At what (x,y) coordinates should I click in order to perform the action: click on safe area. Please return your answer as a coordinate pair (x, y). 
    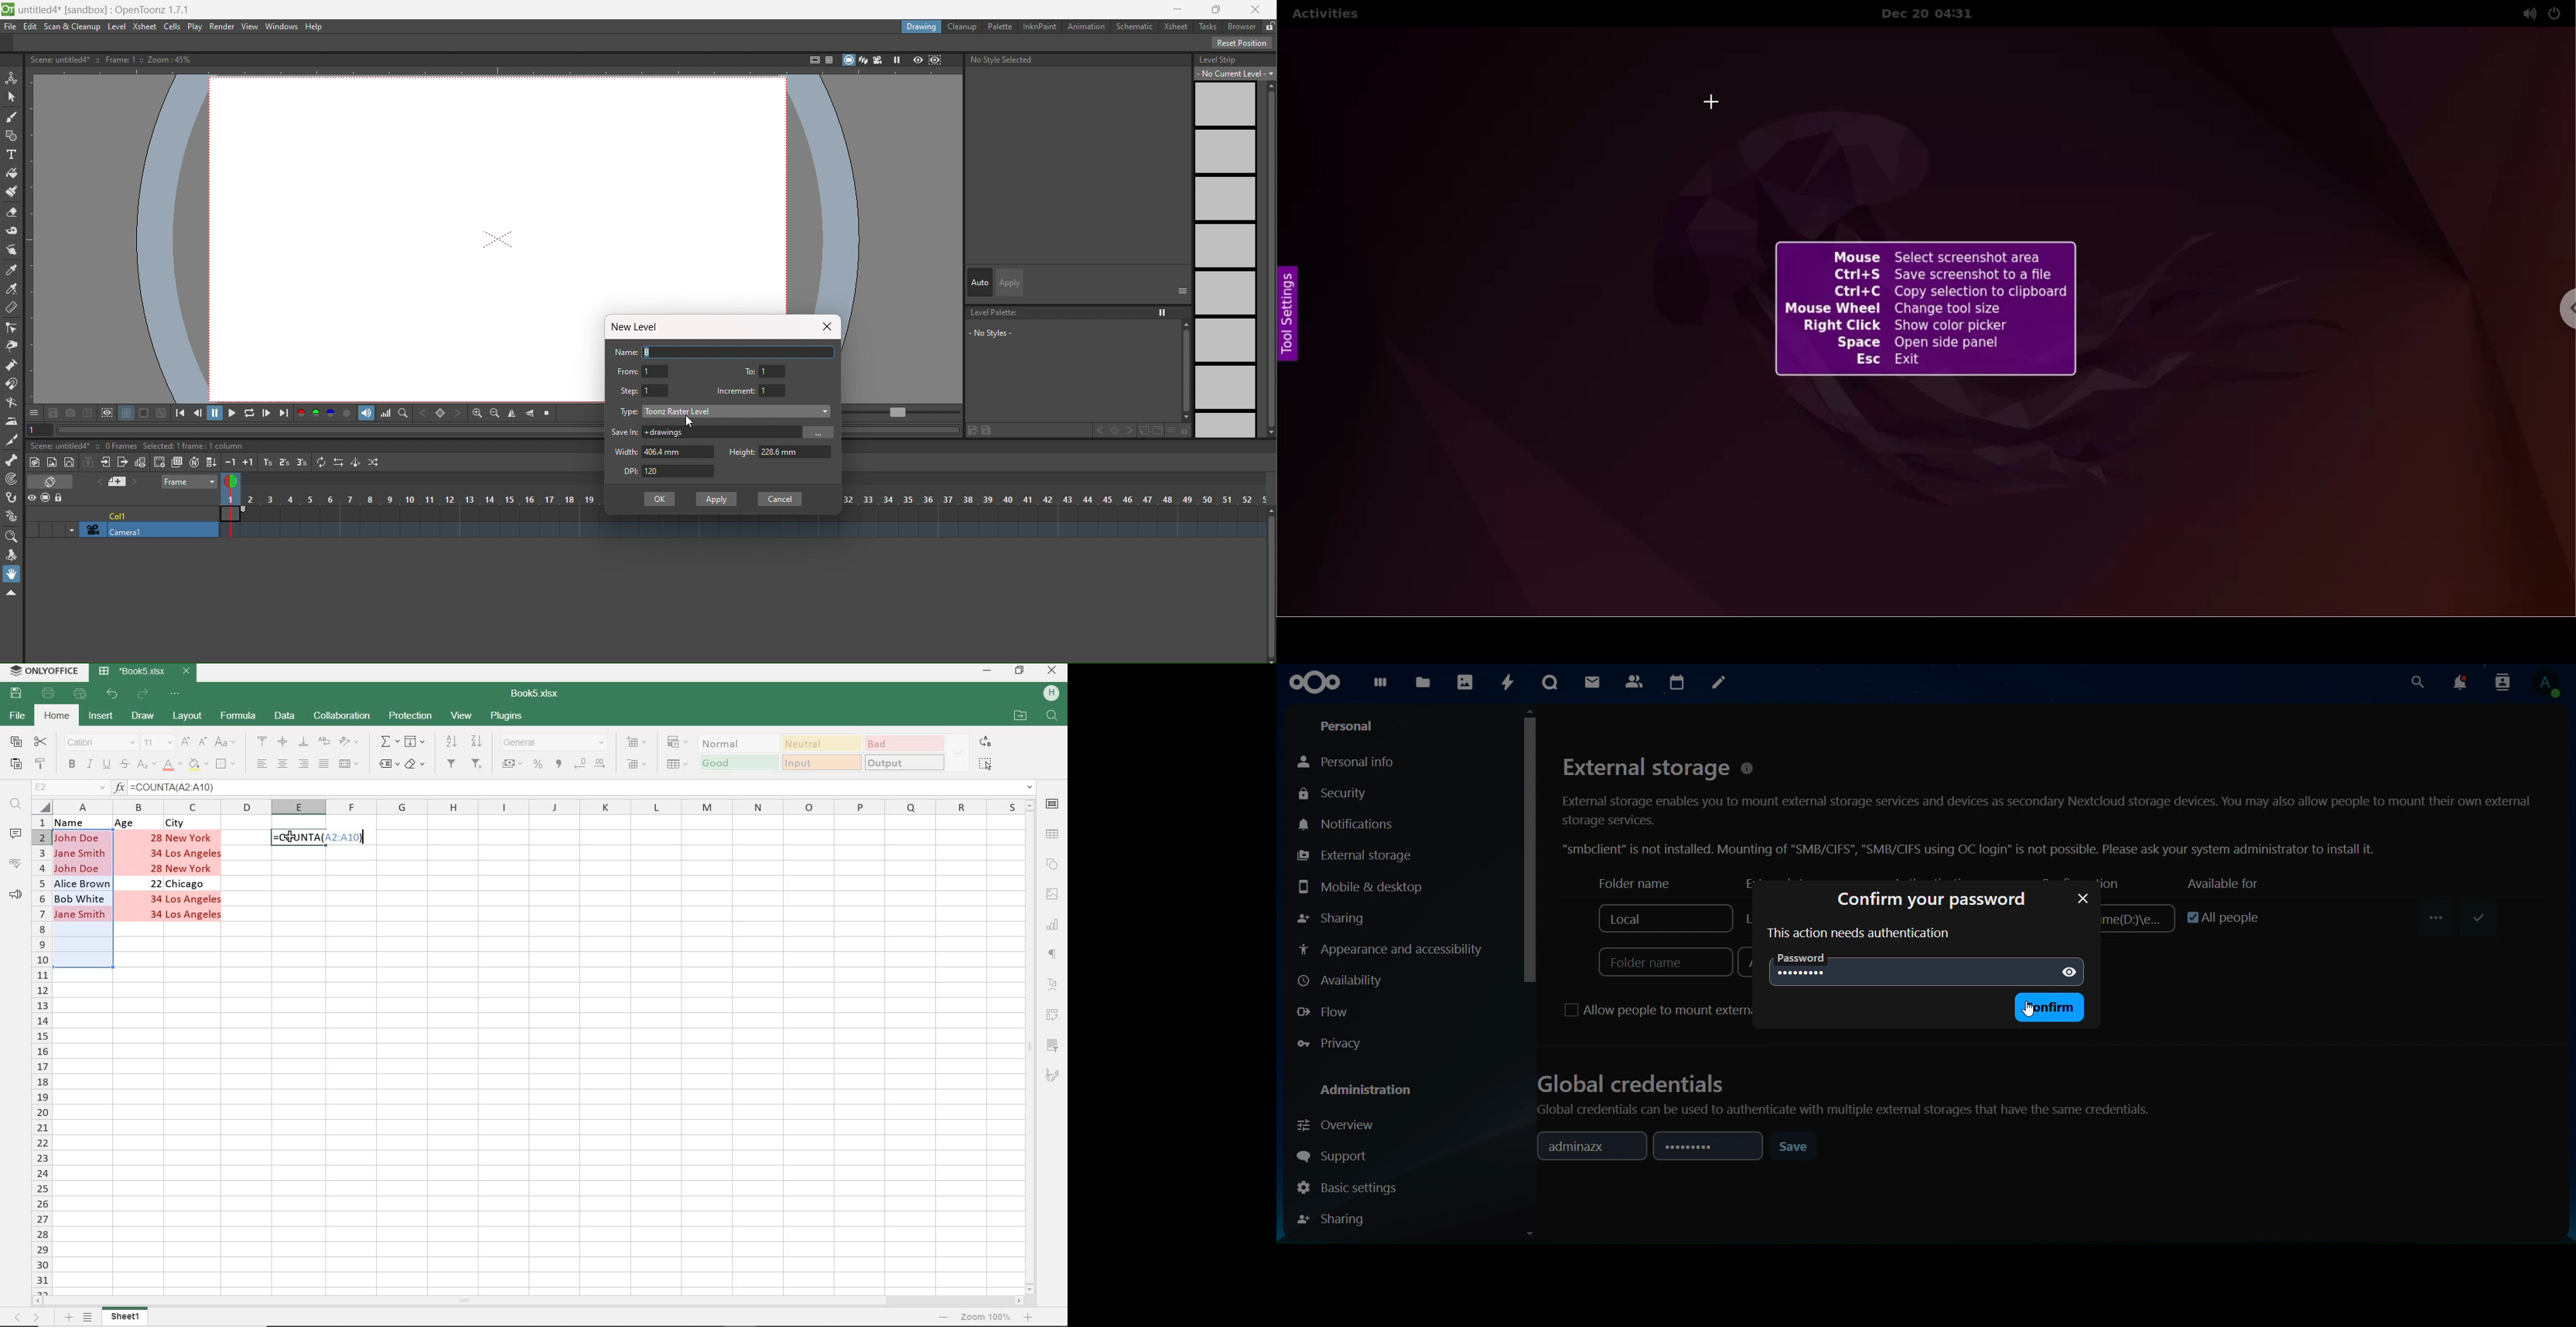
    Looking at the image, I should click on (811, 60).